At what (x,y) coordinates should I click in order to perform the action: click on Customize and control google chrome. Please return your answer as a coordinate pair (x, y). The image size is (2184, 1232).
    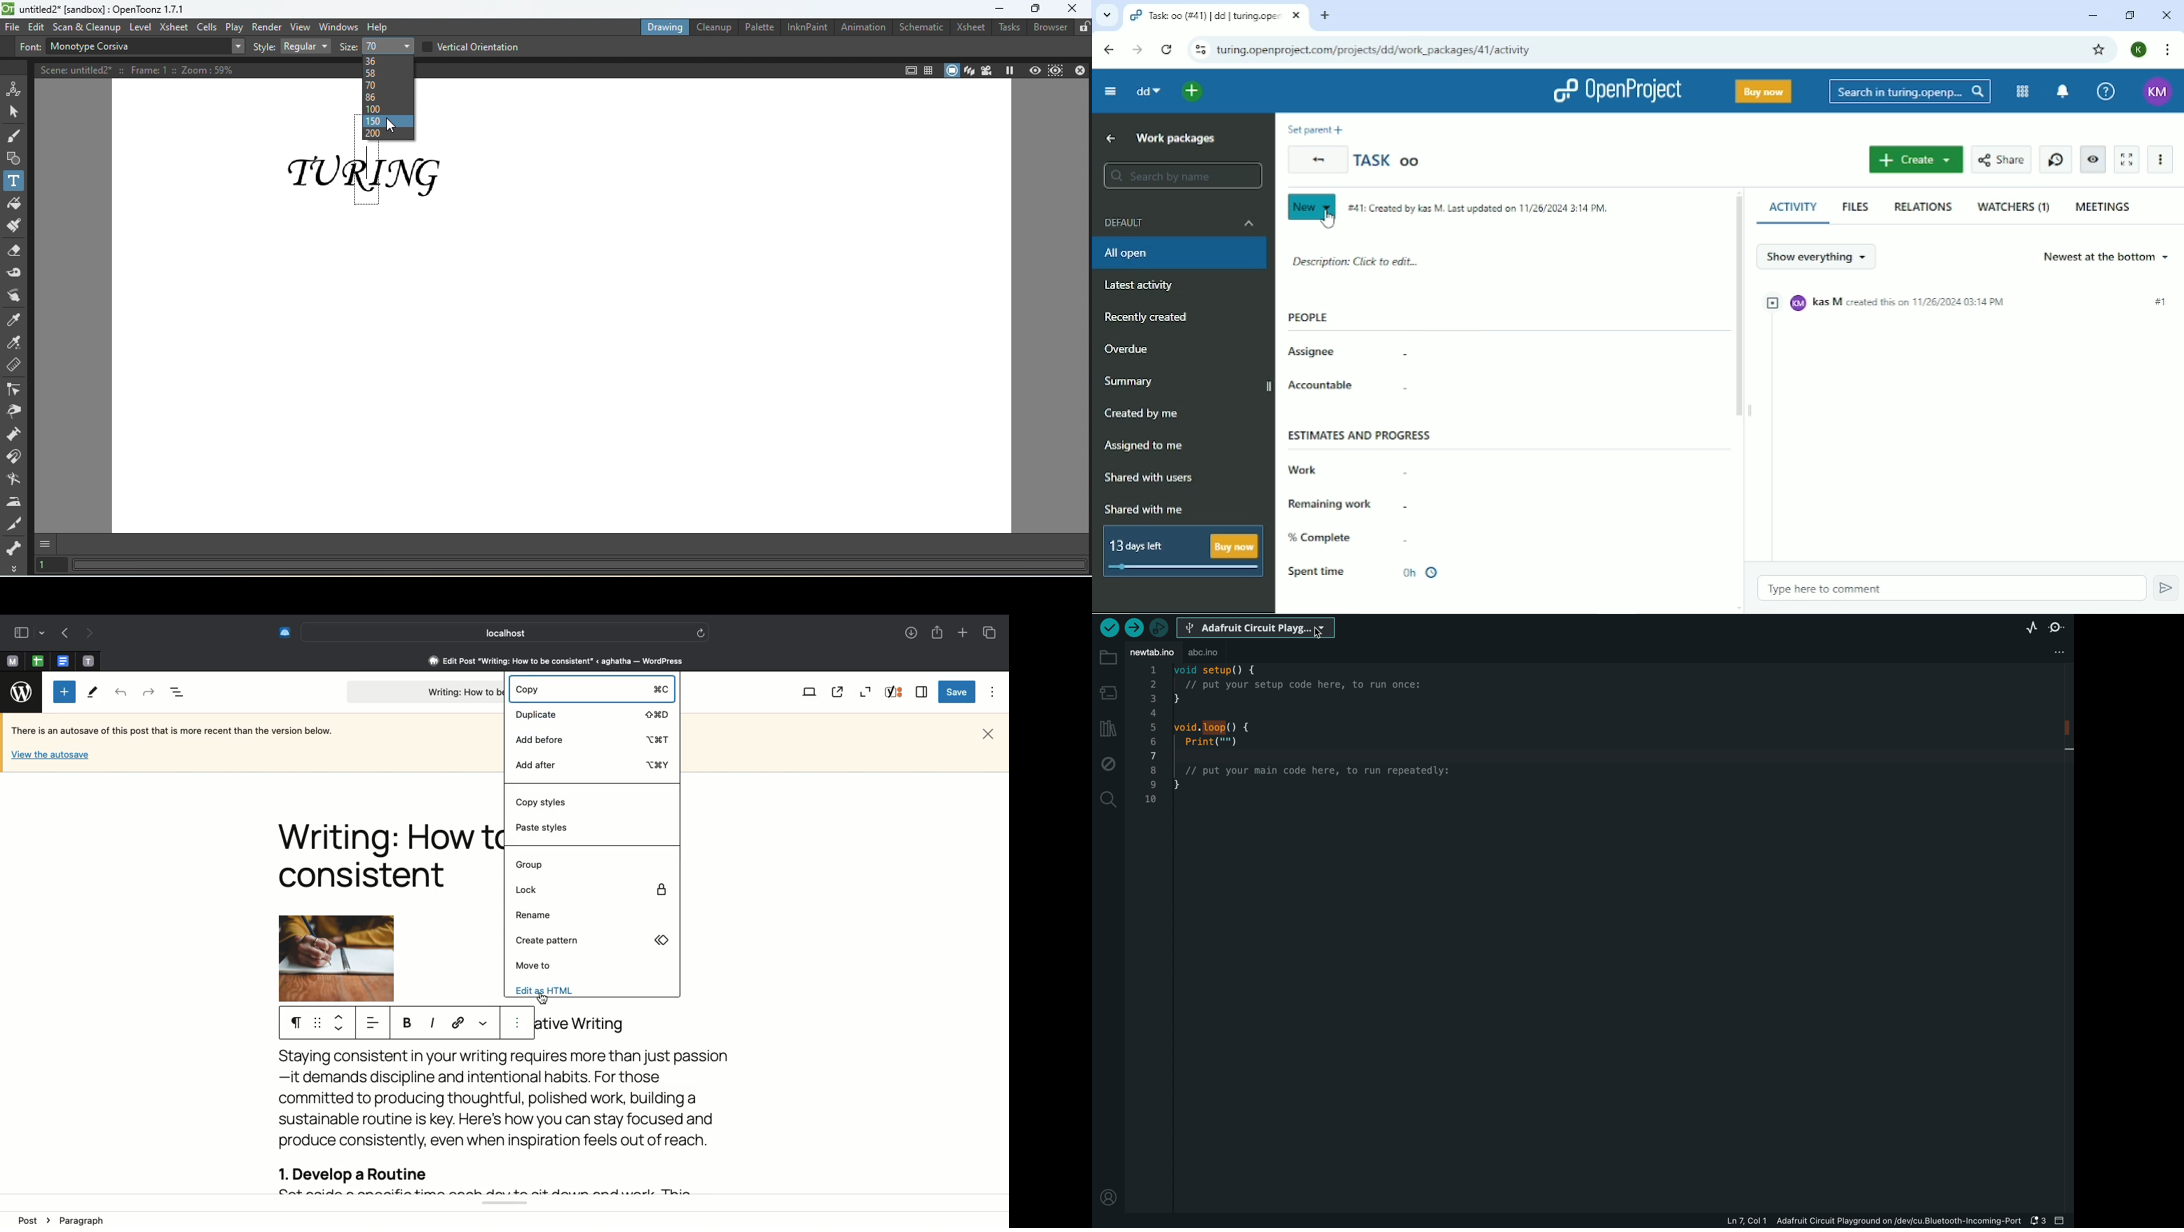
    Looking at the image, I should click on (2167, 49).